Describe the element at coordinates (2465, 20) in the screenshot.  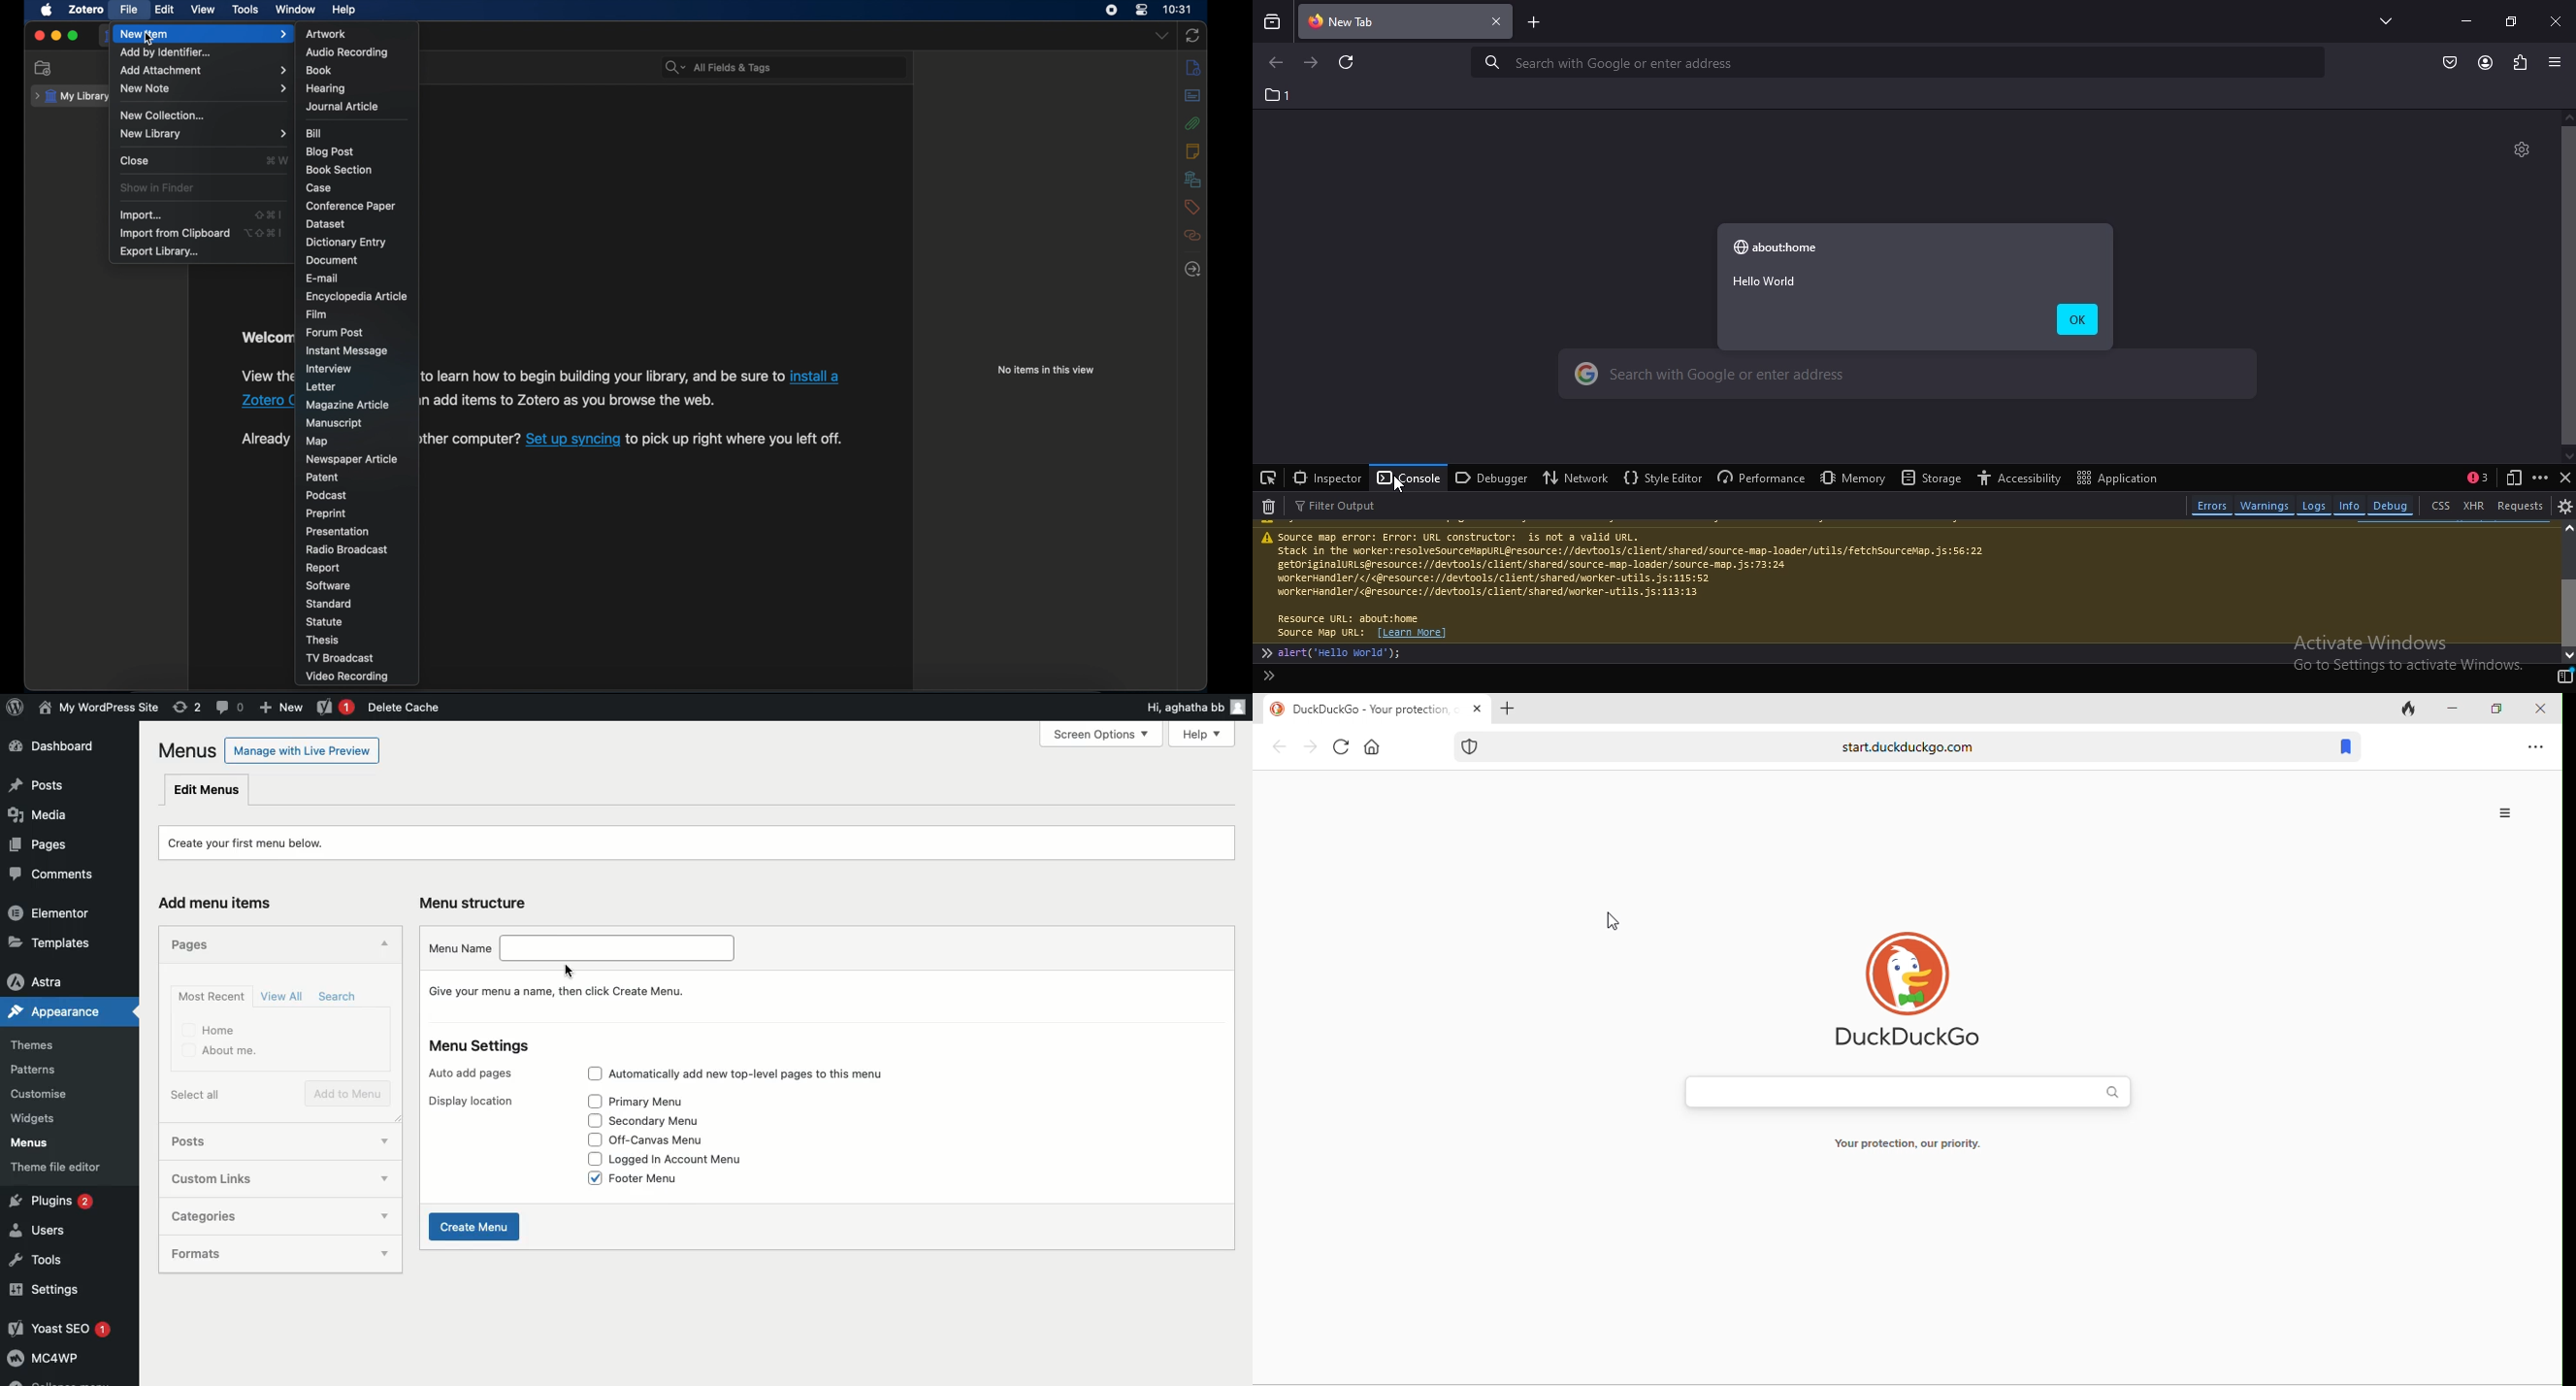
I see `minimize` at that location.